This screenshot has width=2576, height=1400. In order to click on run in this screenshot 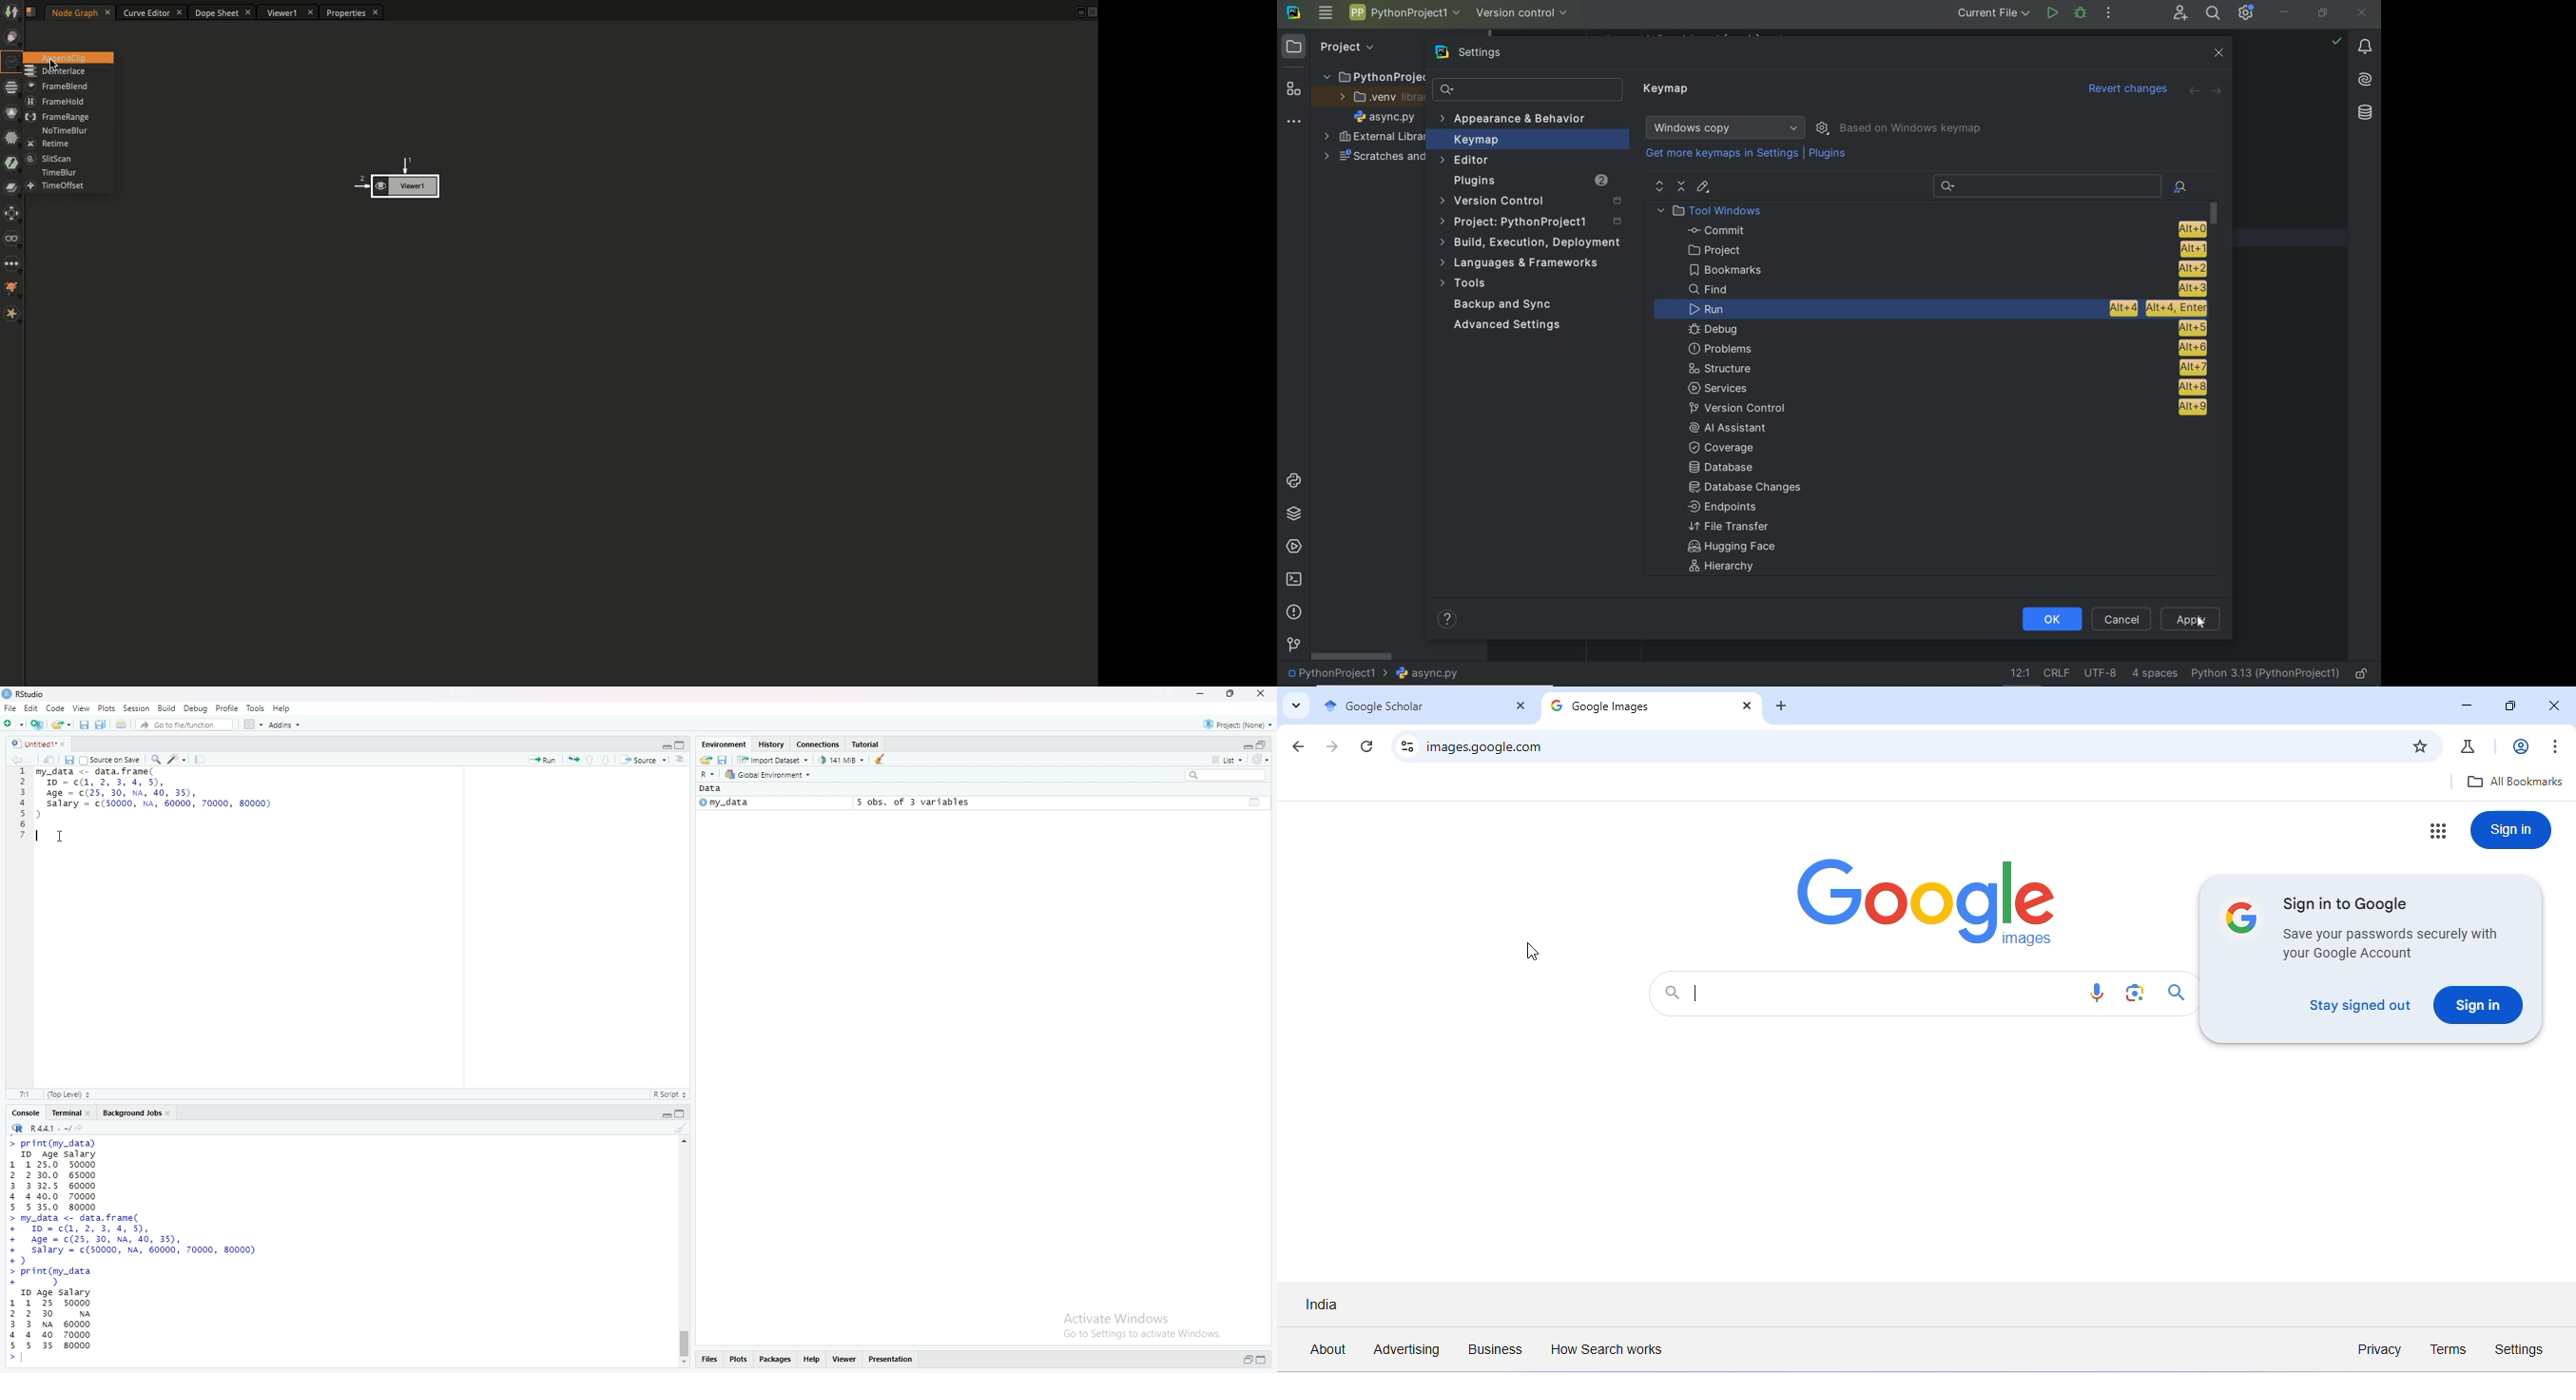, I will do `click(542, 760)`.